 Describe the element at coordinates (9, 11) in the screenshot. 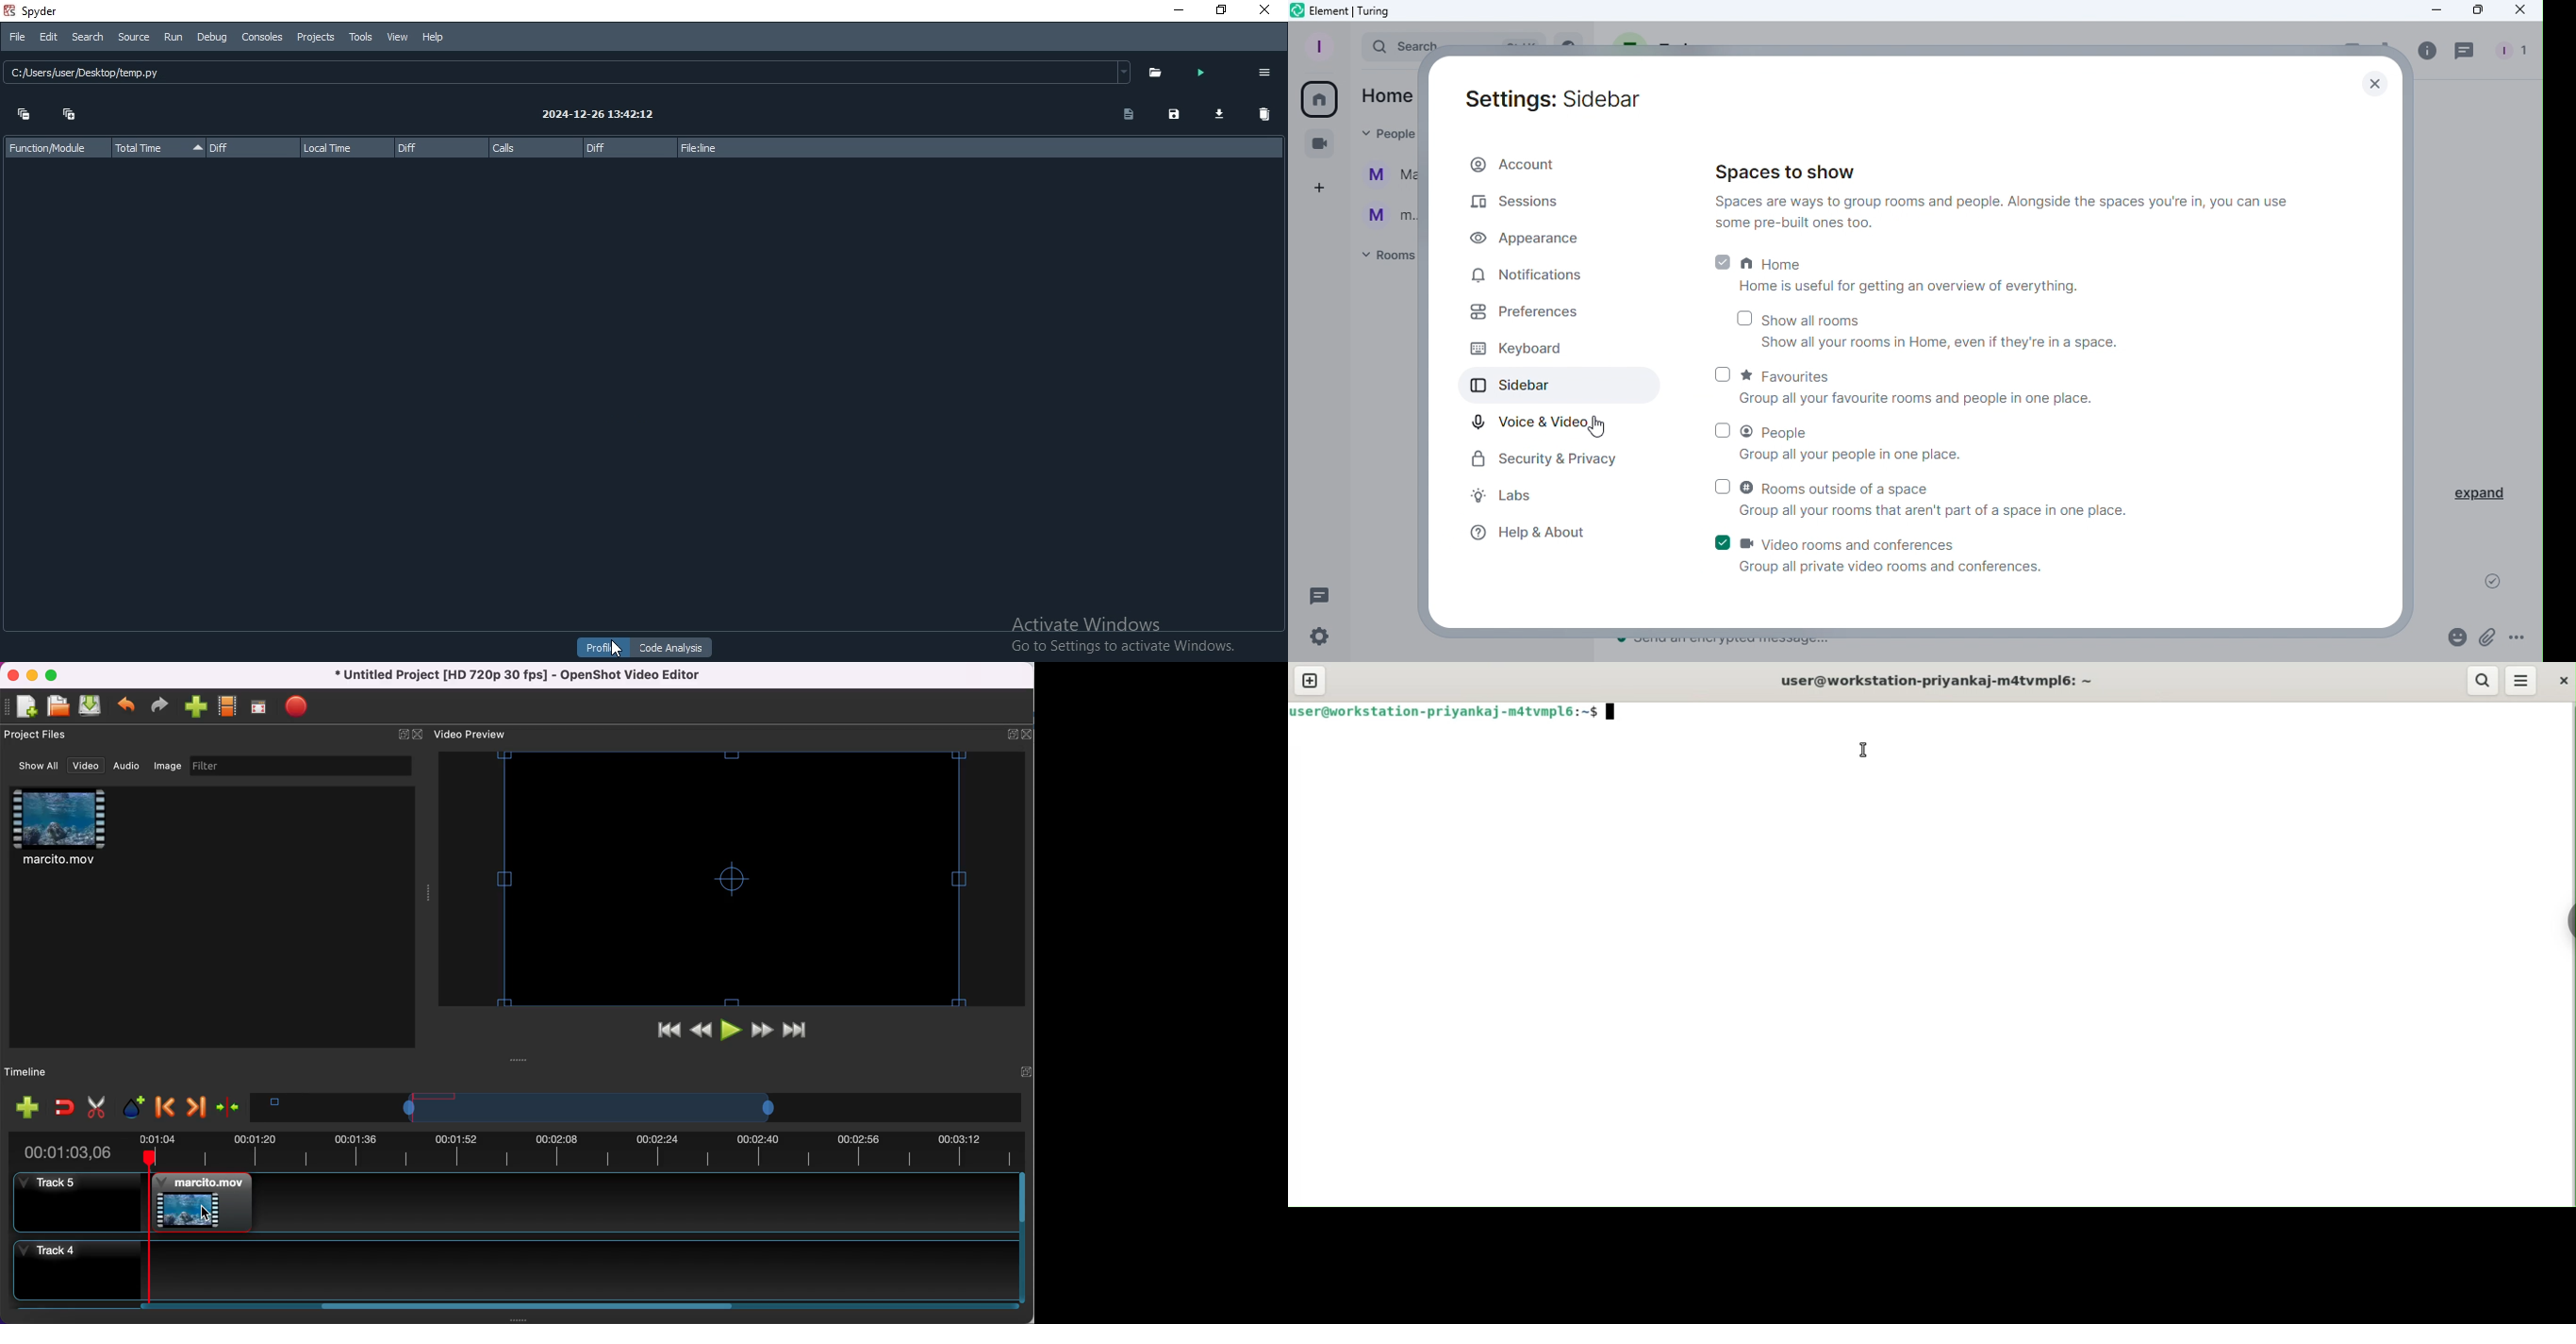

I see `spyder logo` at that location.